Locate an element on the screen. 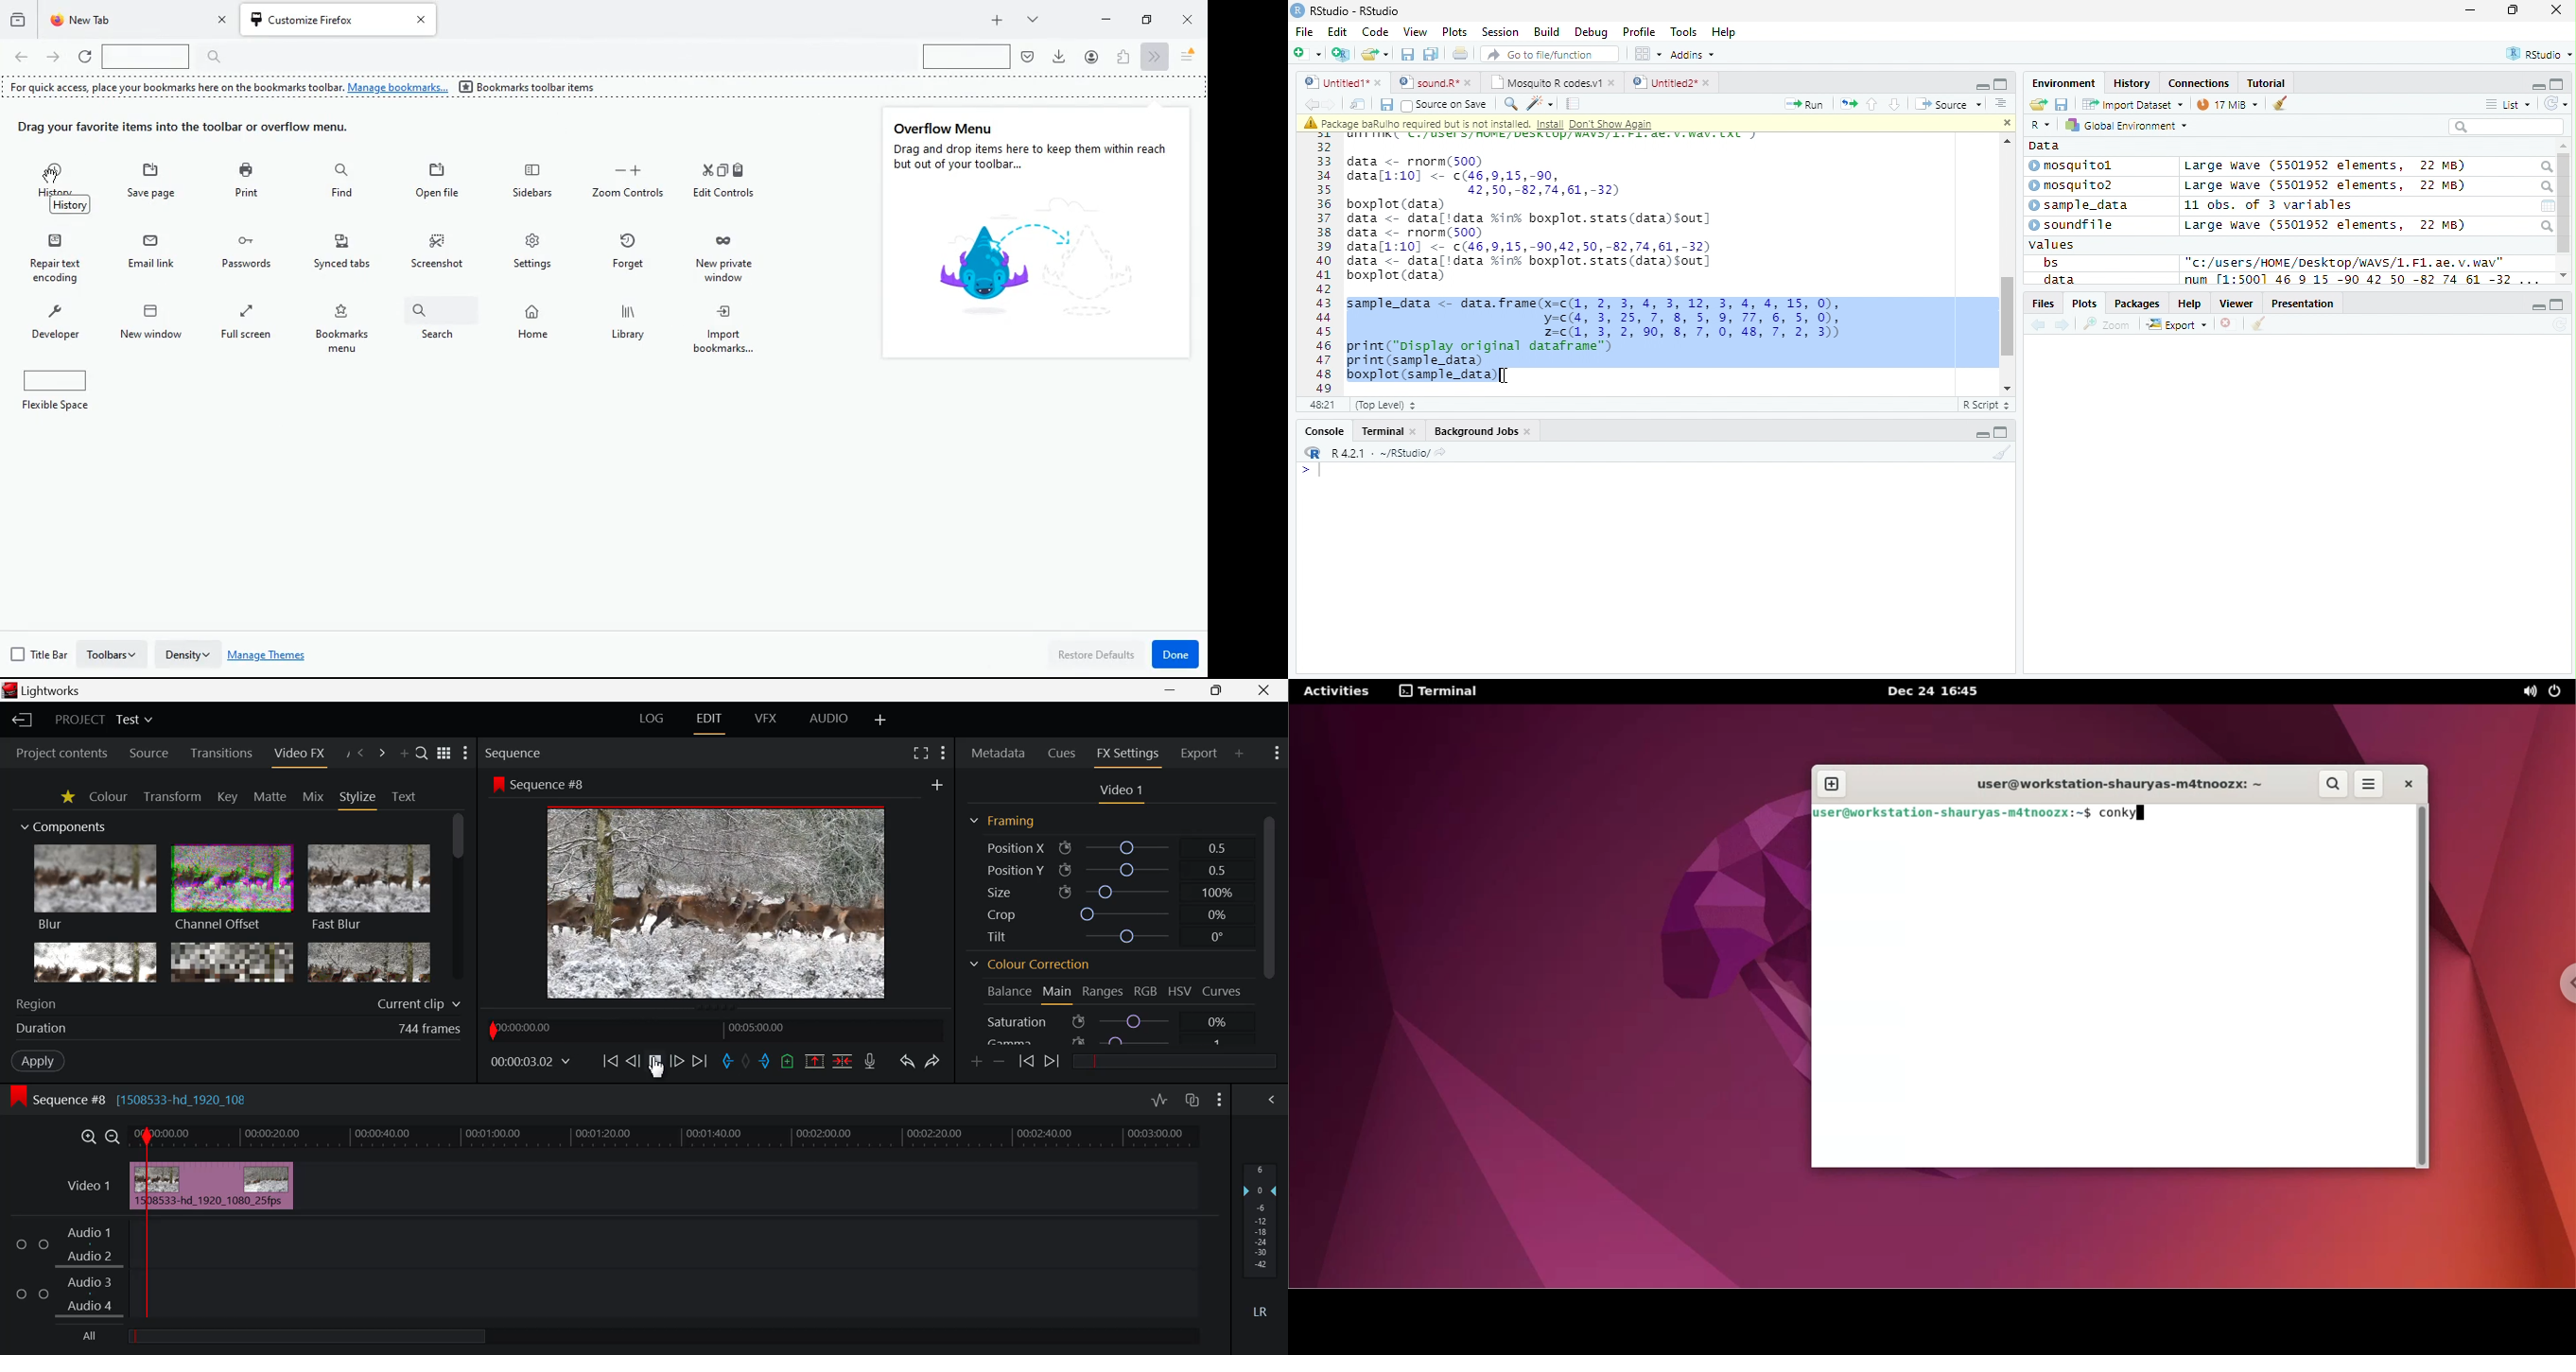  Toggle auto track sync is located at coordinates (1193, 1101).